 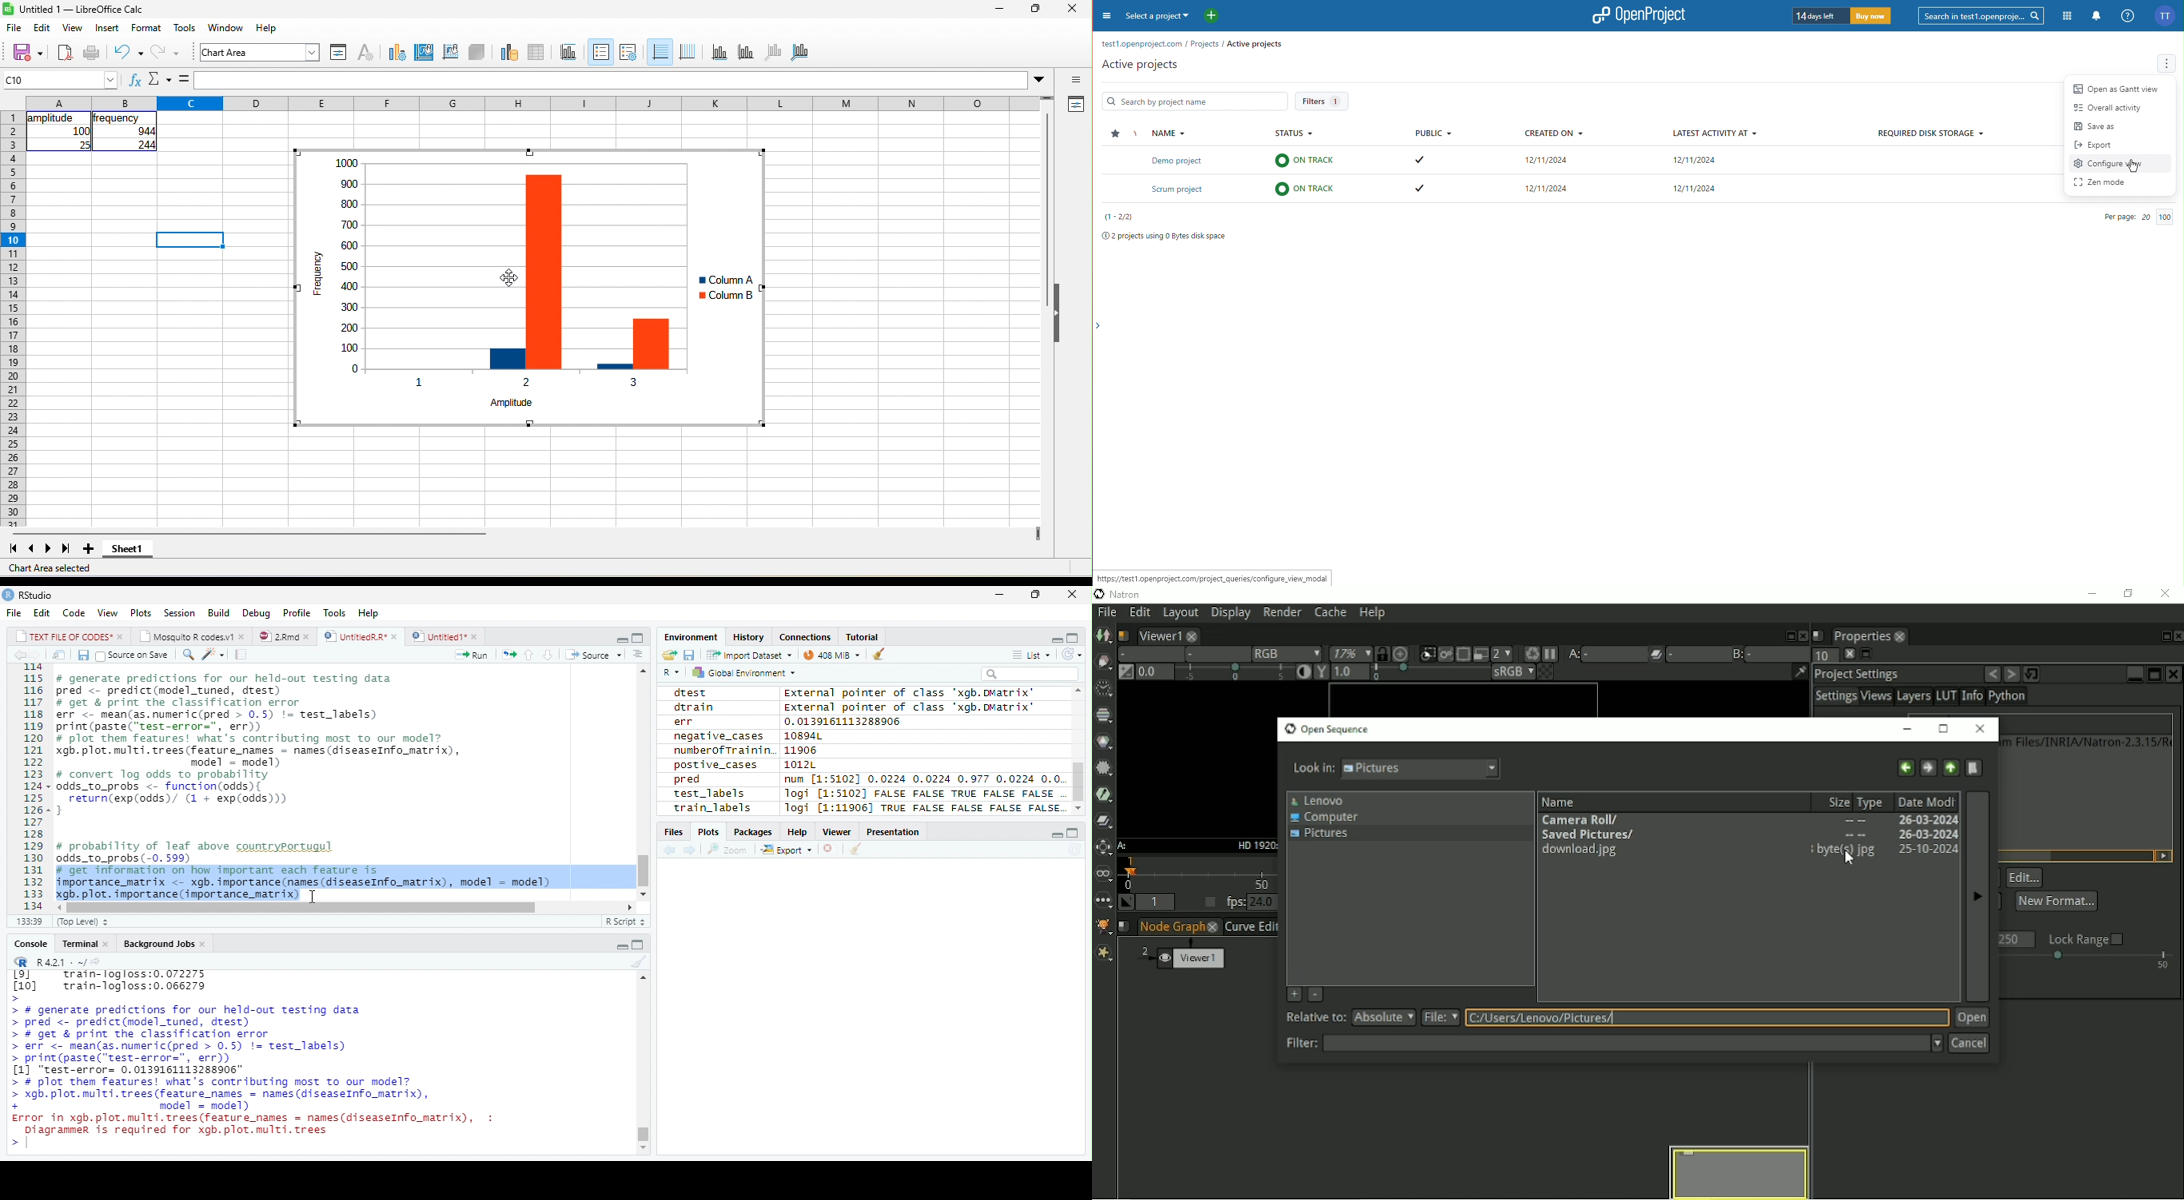 What do you see at coordinates (1105, 716) in the screenshot?
I see `Channel` at bounding box center [1105, 716].